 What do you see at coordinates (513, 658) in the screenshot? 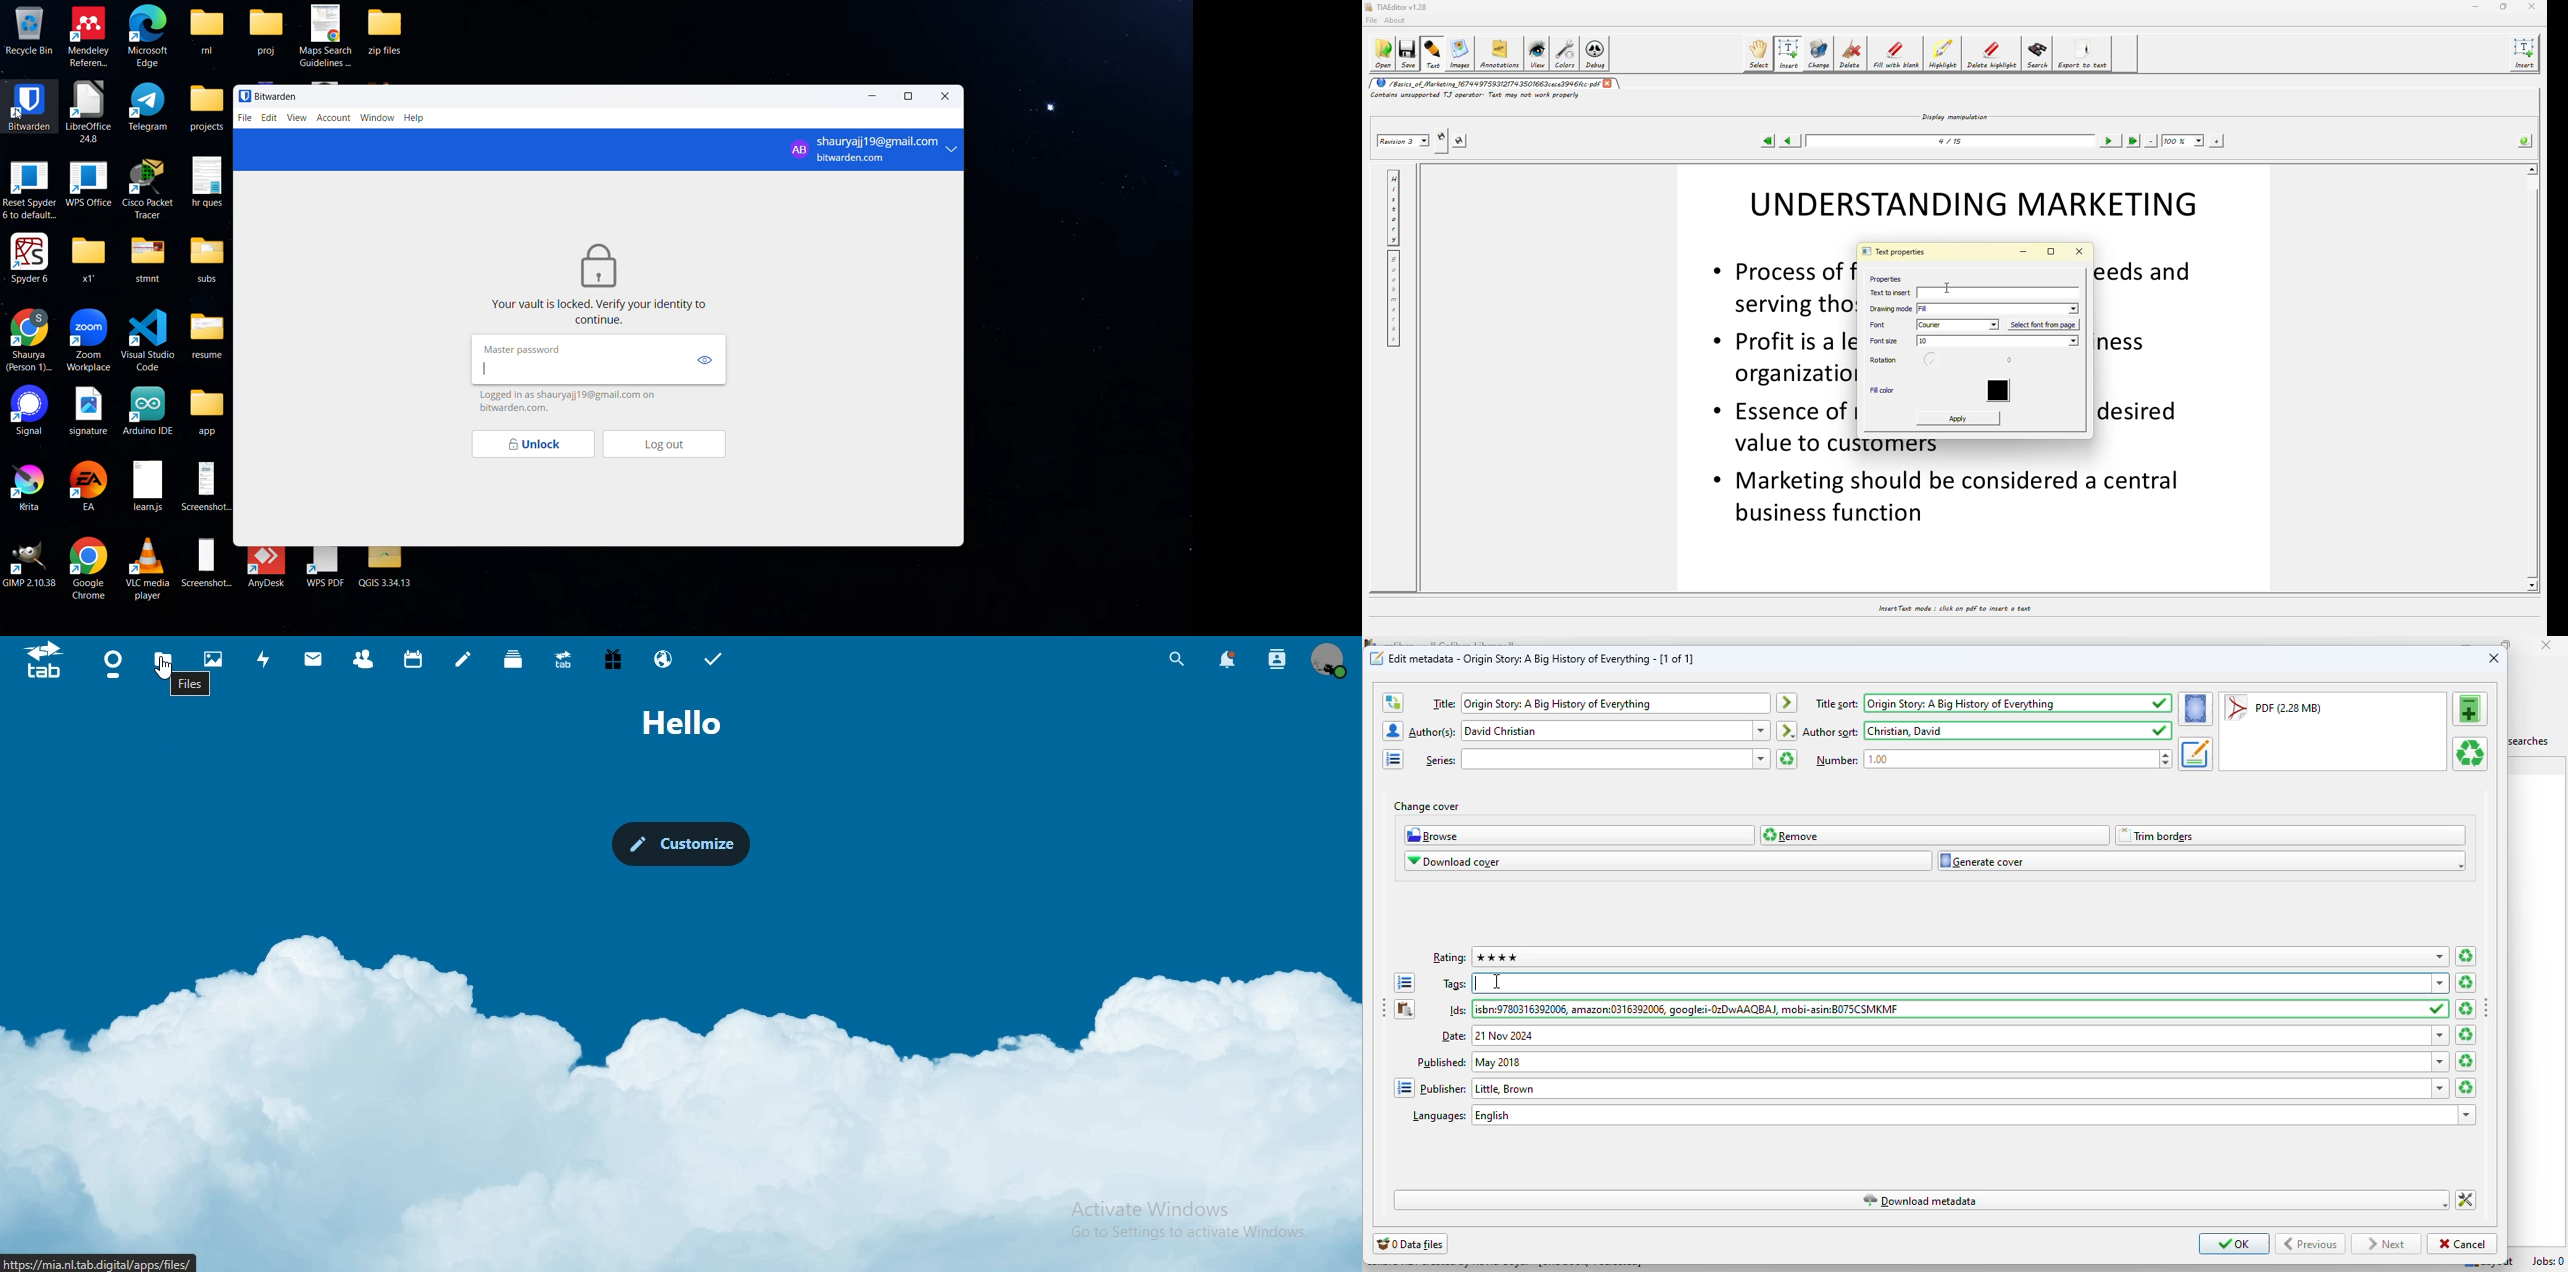
I see `deck` at bounding box center [513, 658].